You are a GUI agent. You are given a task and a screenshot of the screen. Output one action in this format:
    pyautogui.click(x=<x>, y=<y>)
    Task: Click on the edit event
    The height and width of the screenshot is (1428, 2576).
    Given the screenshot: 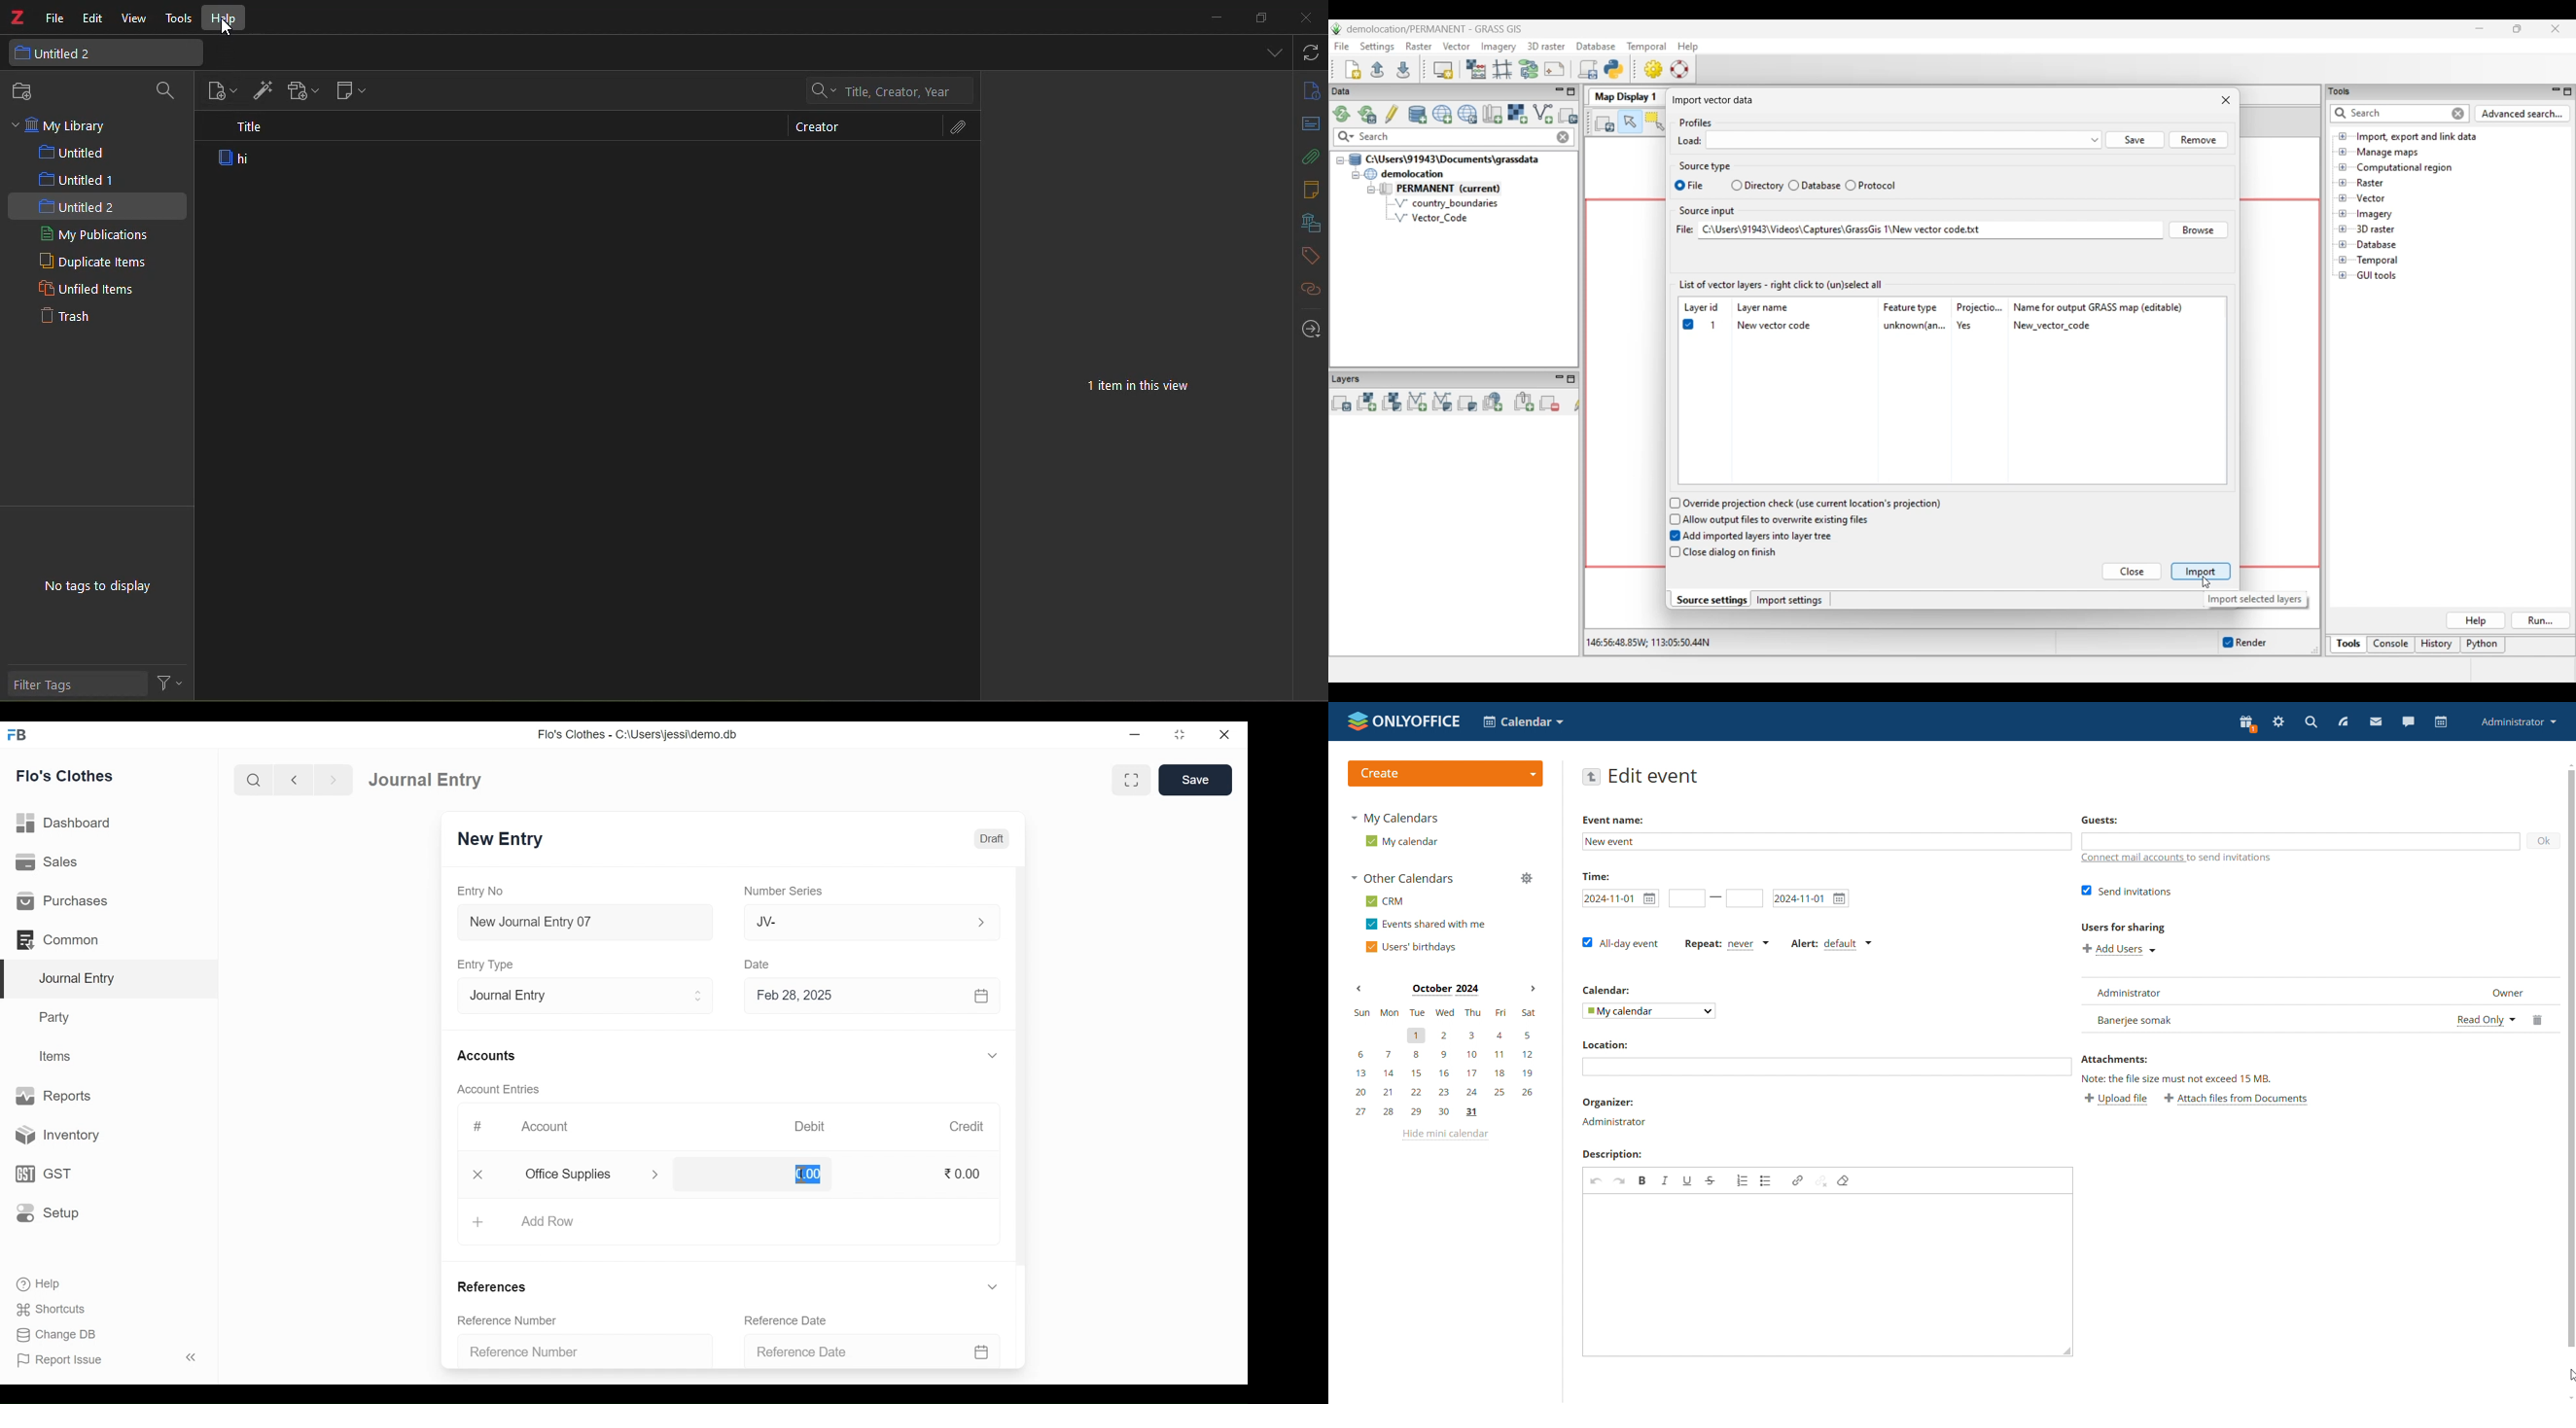 What is the action you would take?
    pyautogui.click(x=1655, y=777)
    